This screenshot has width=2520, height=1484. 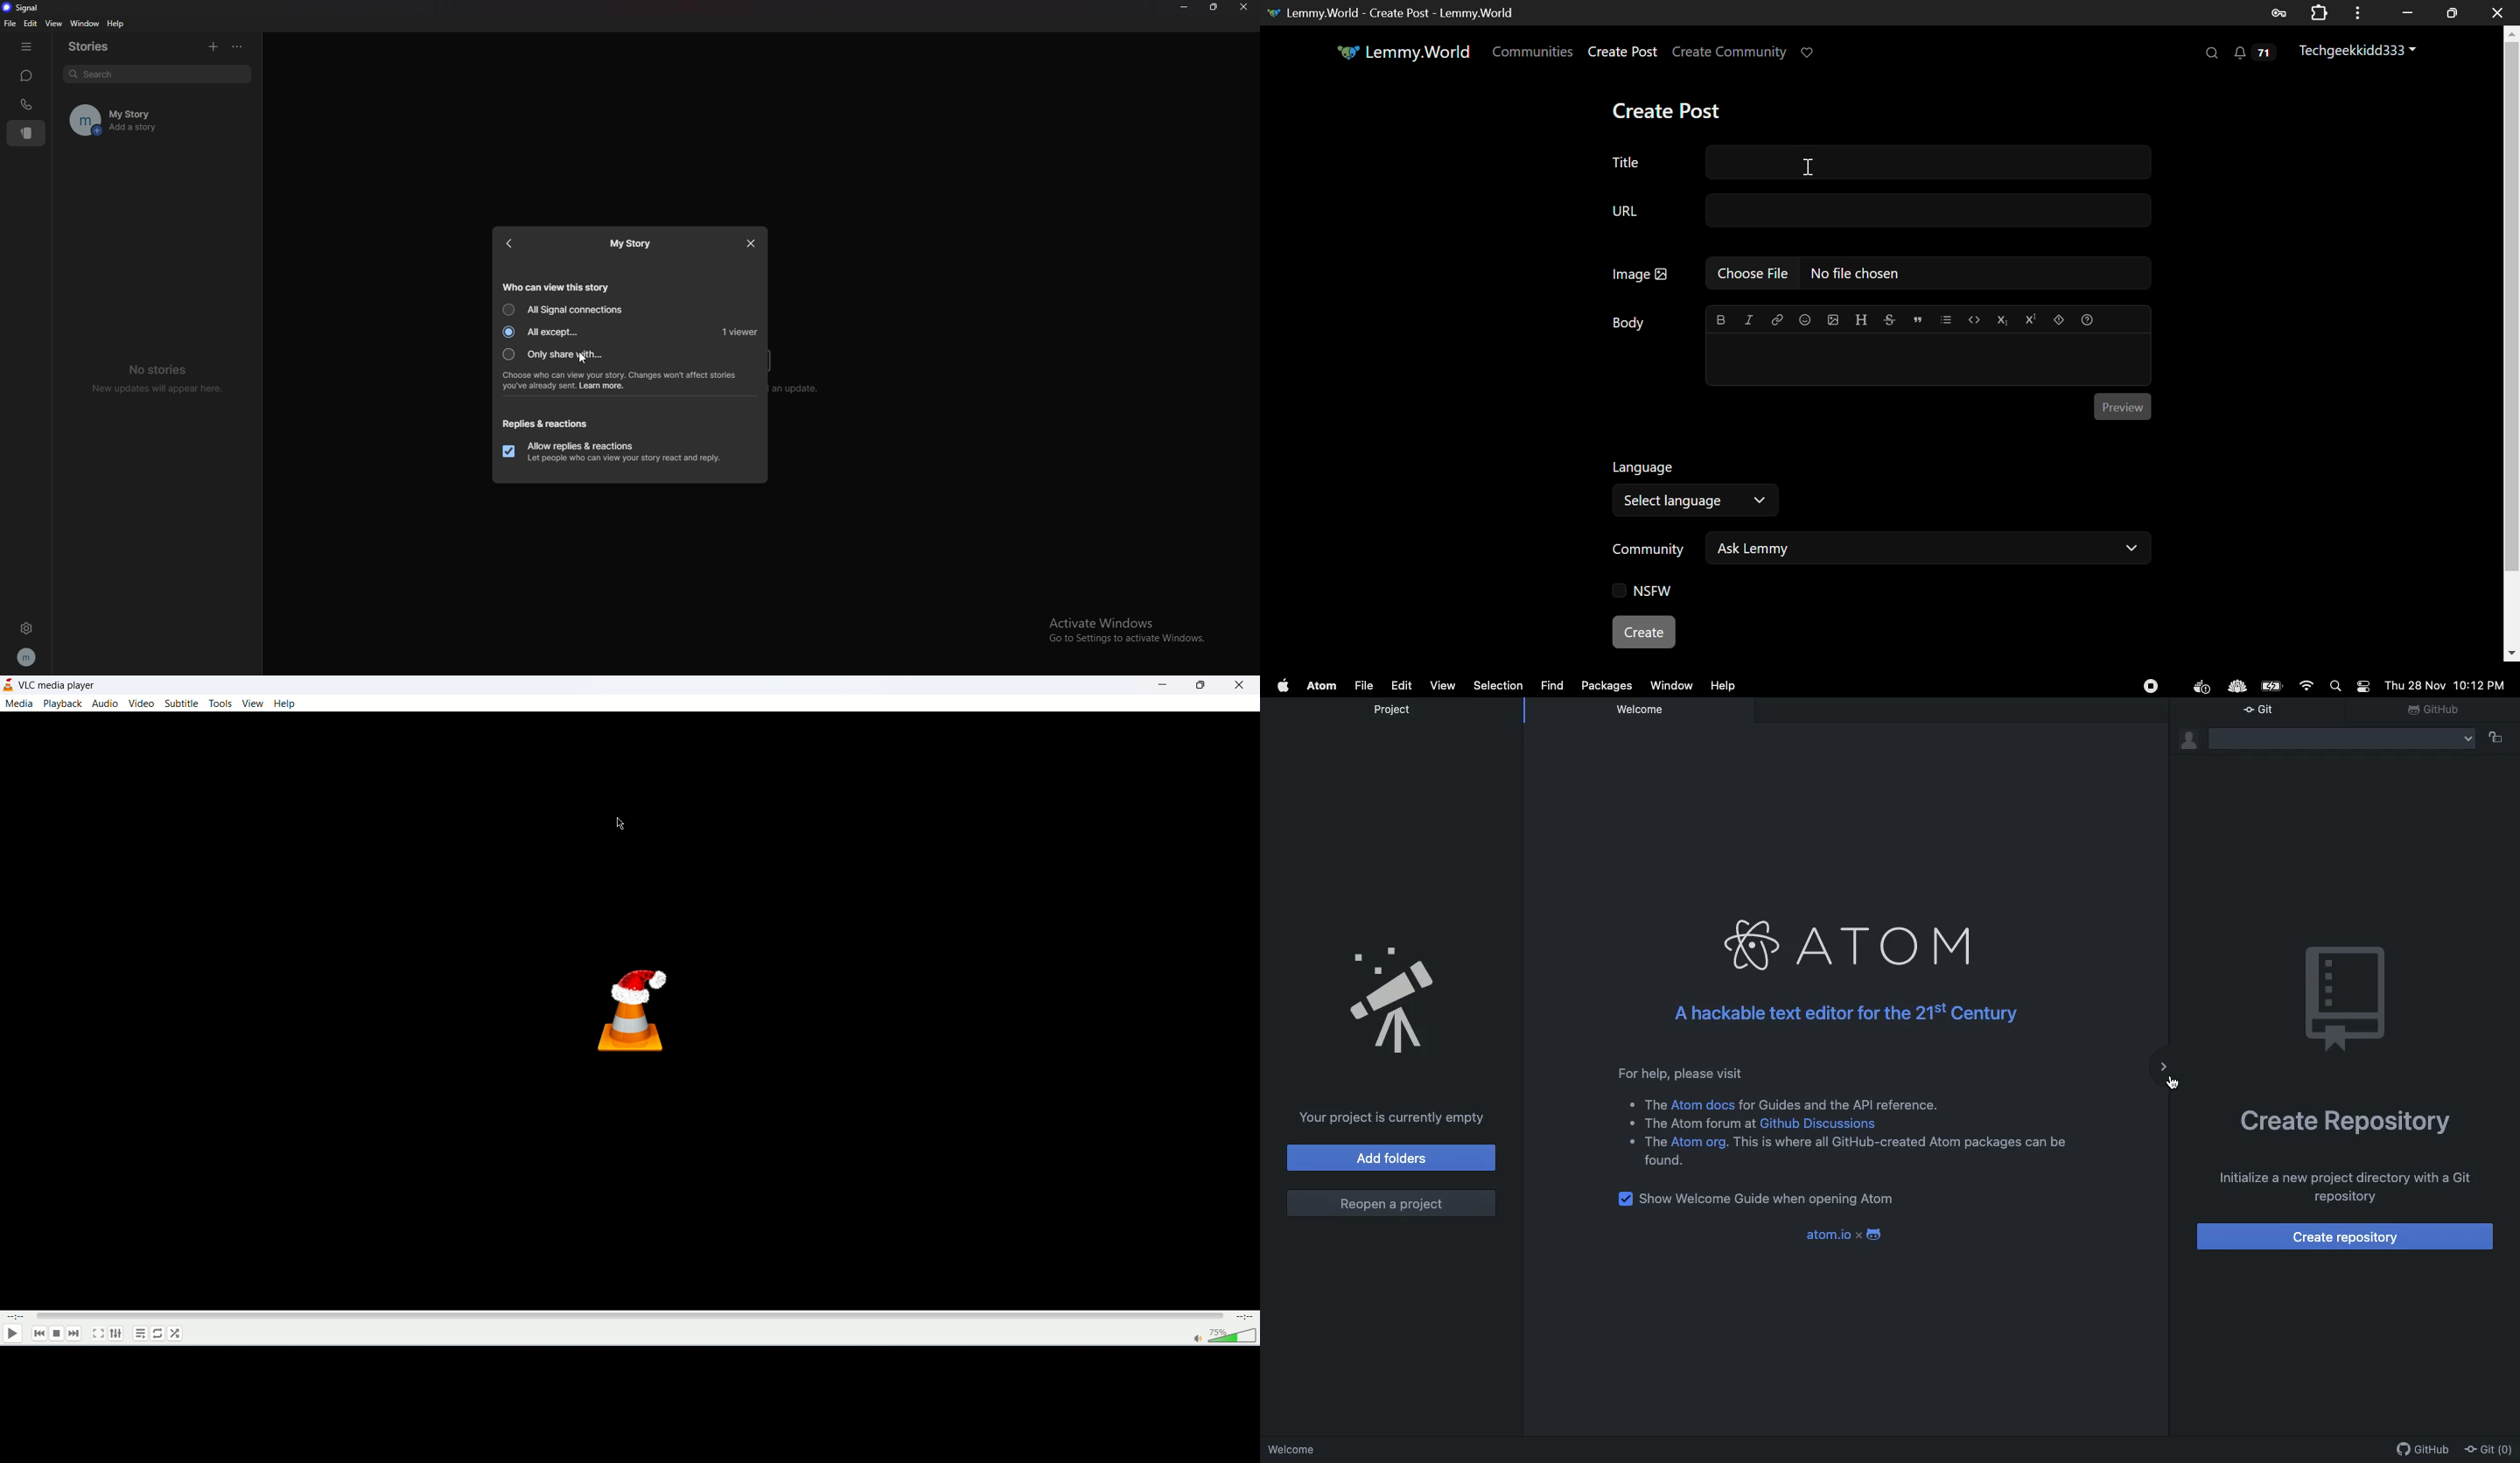 What do you see at coordinates (2345, 1236) in the screenshot?
I see `Create repository ` at bounding box center [2345, 1236].